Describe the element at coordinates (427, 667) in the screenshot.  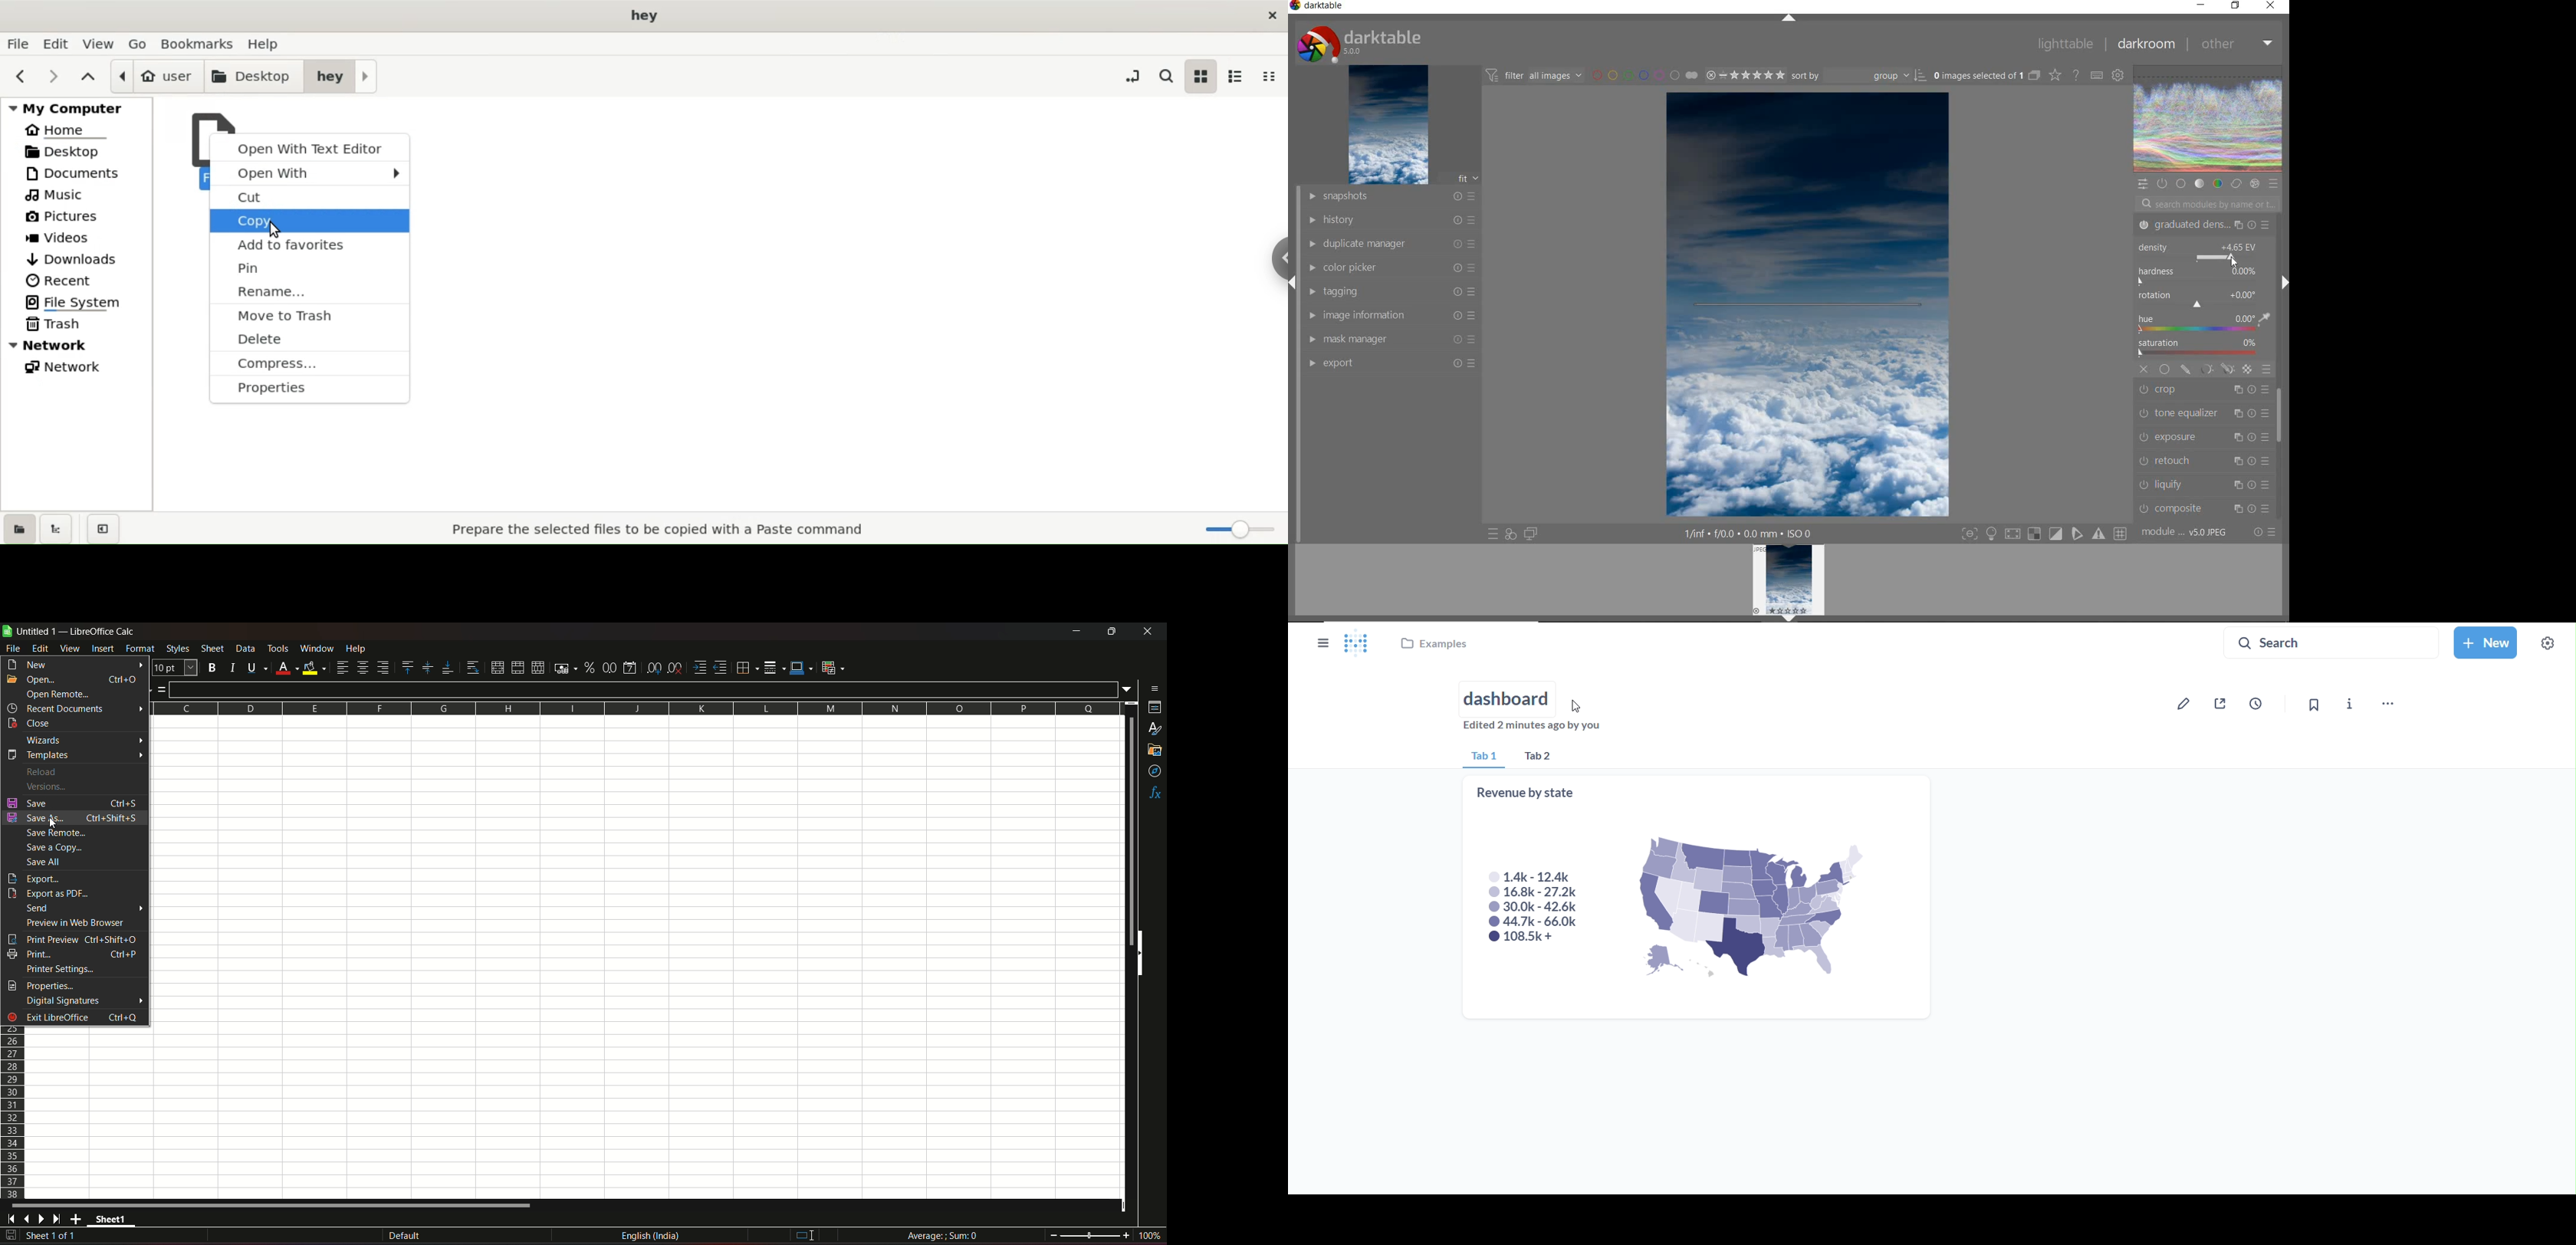
I see `center vertically` at that location.